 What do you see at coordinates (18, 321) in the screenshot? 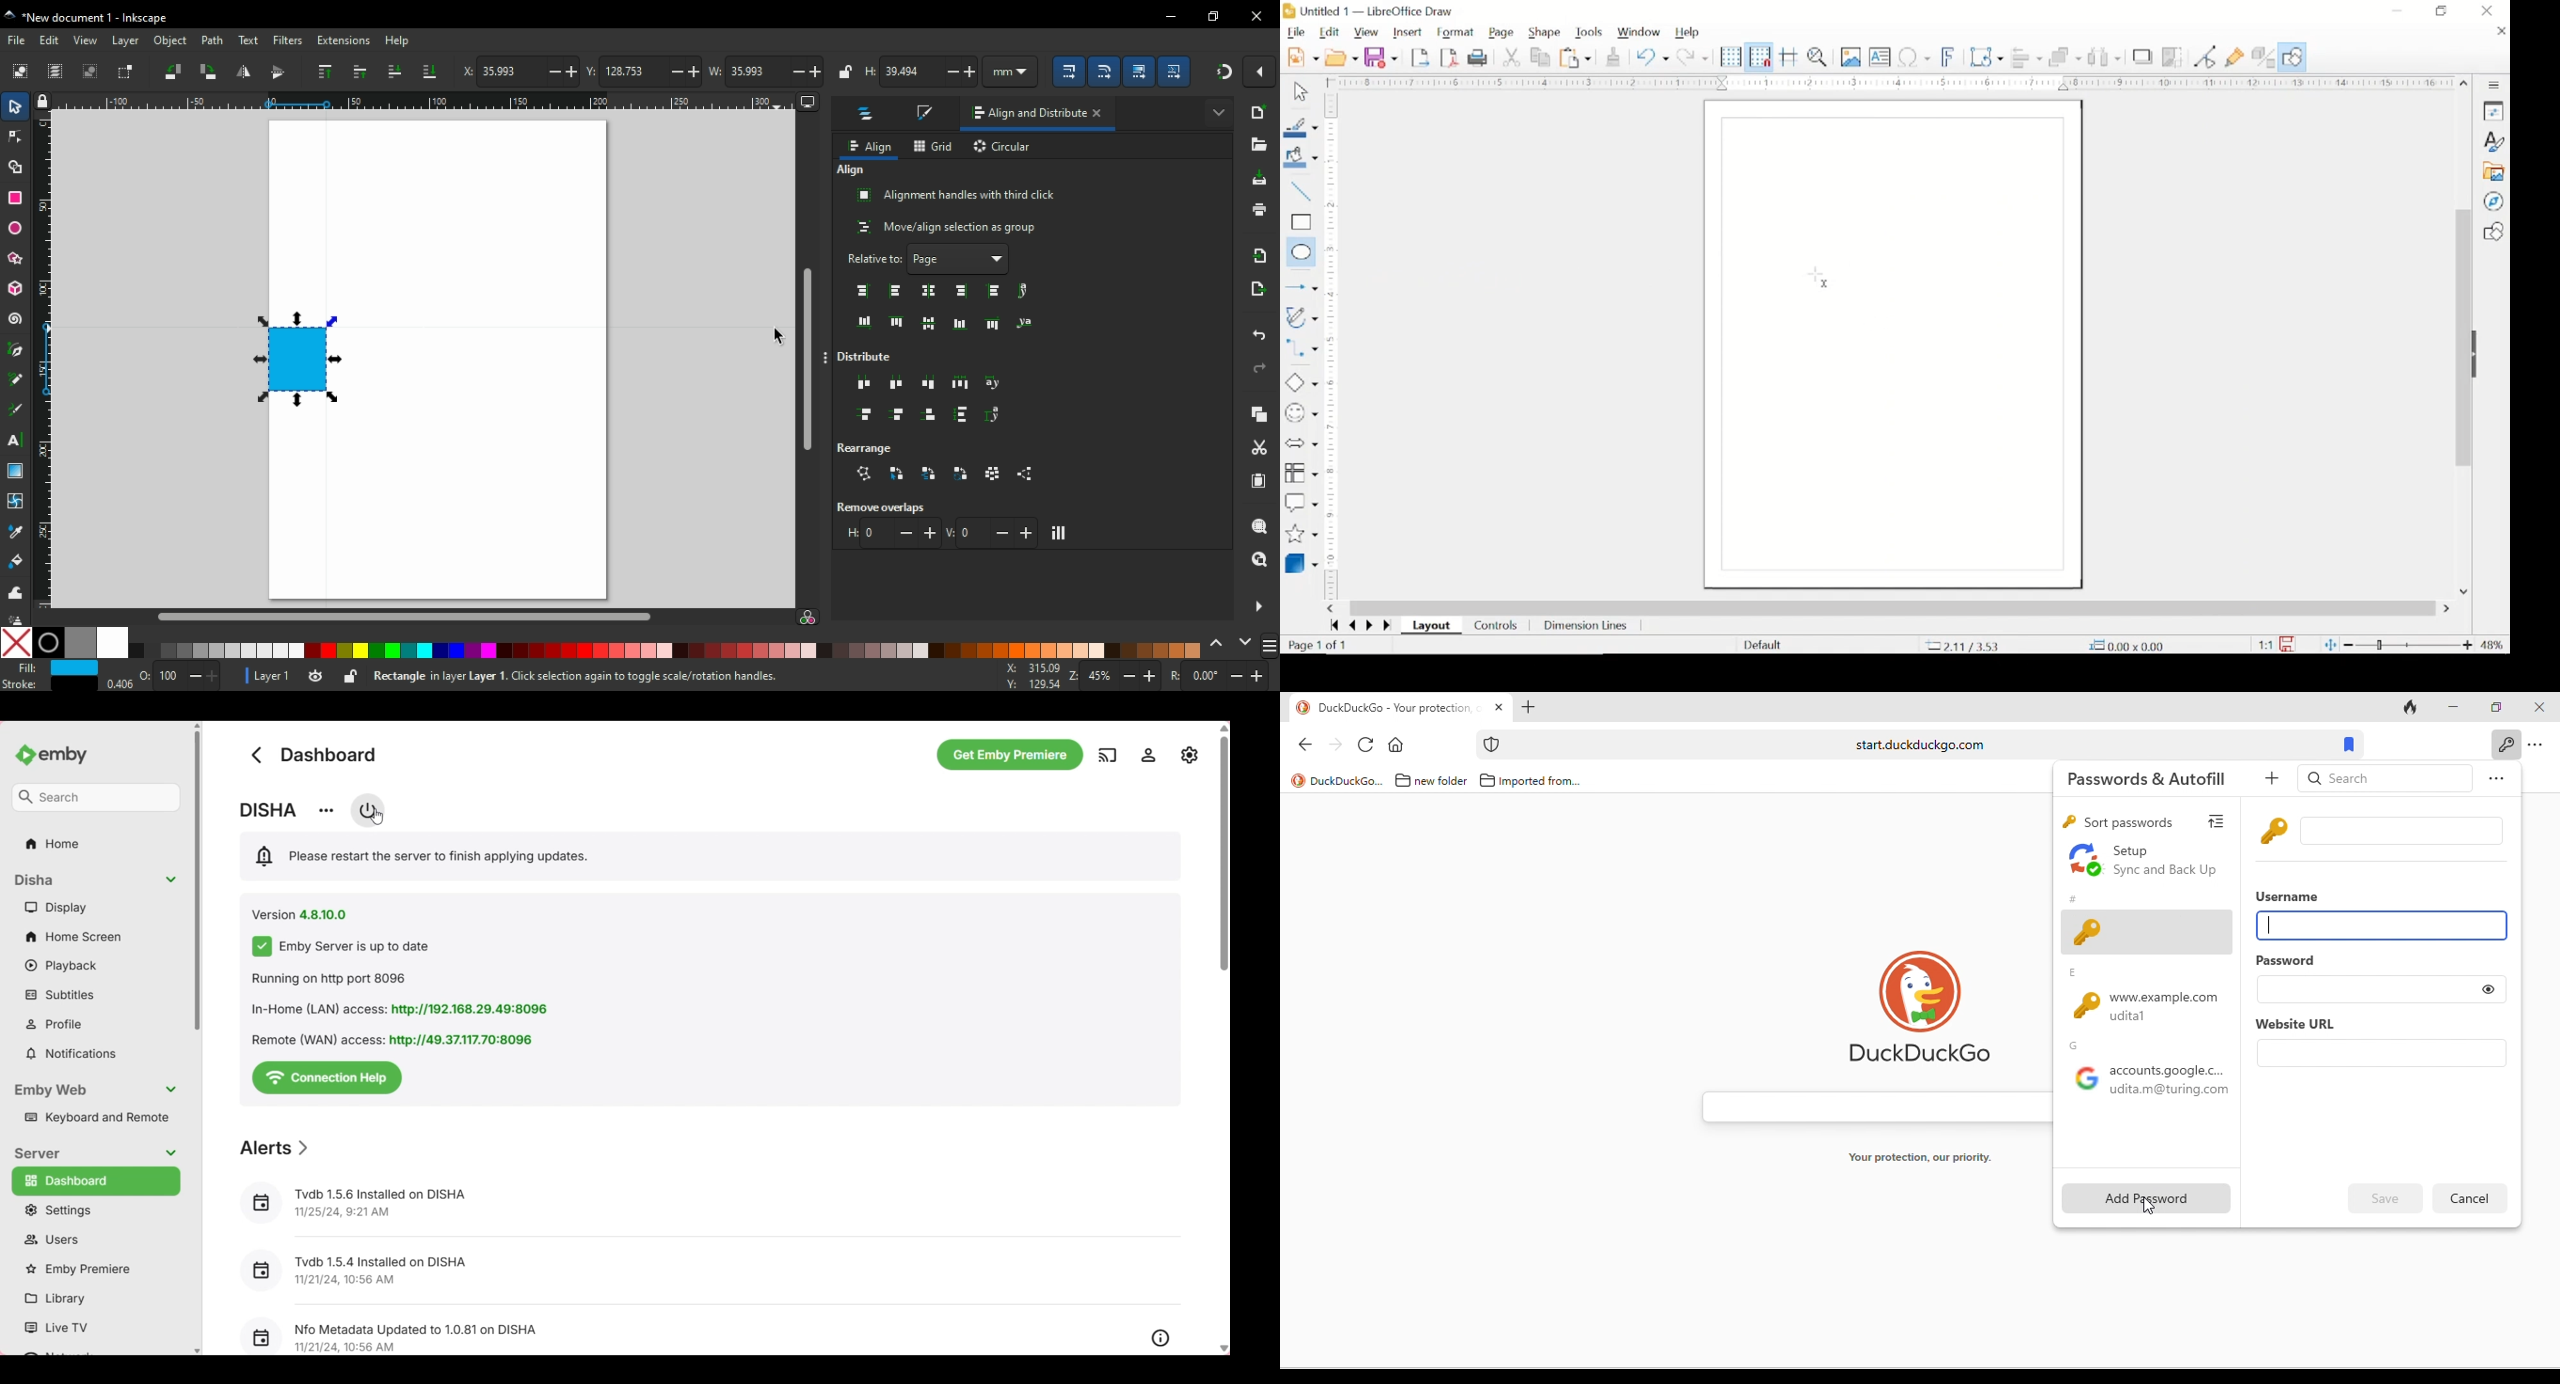
I see `spiral tool` at bounding box center [18, 321].